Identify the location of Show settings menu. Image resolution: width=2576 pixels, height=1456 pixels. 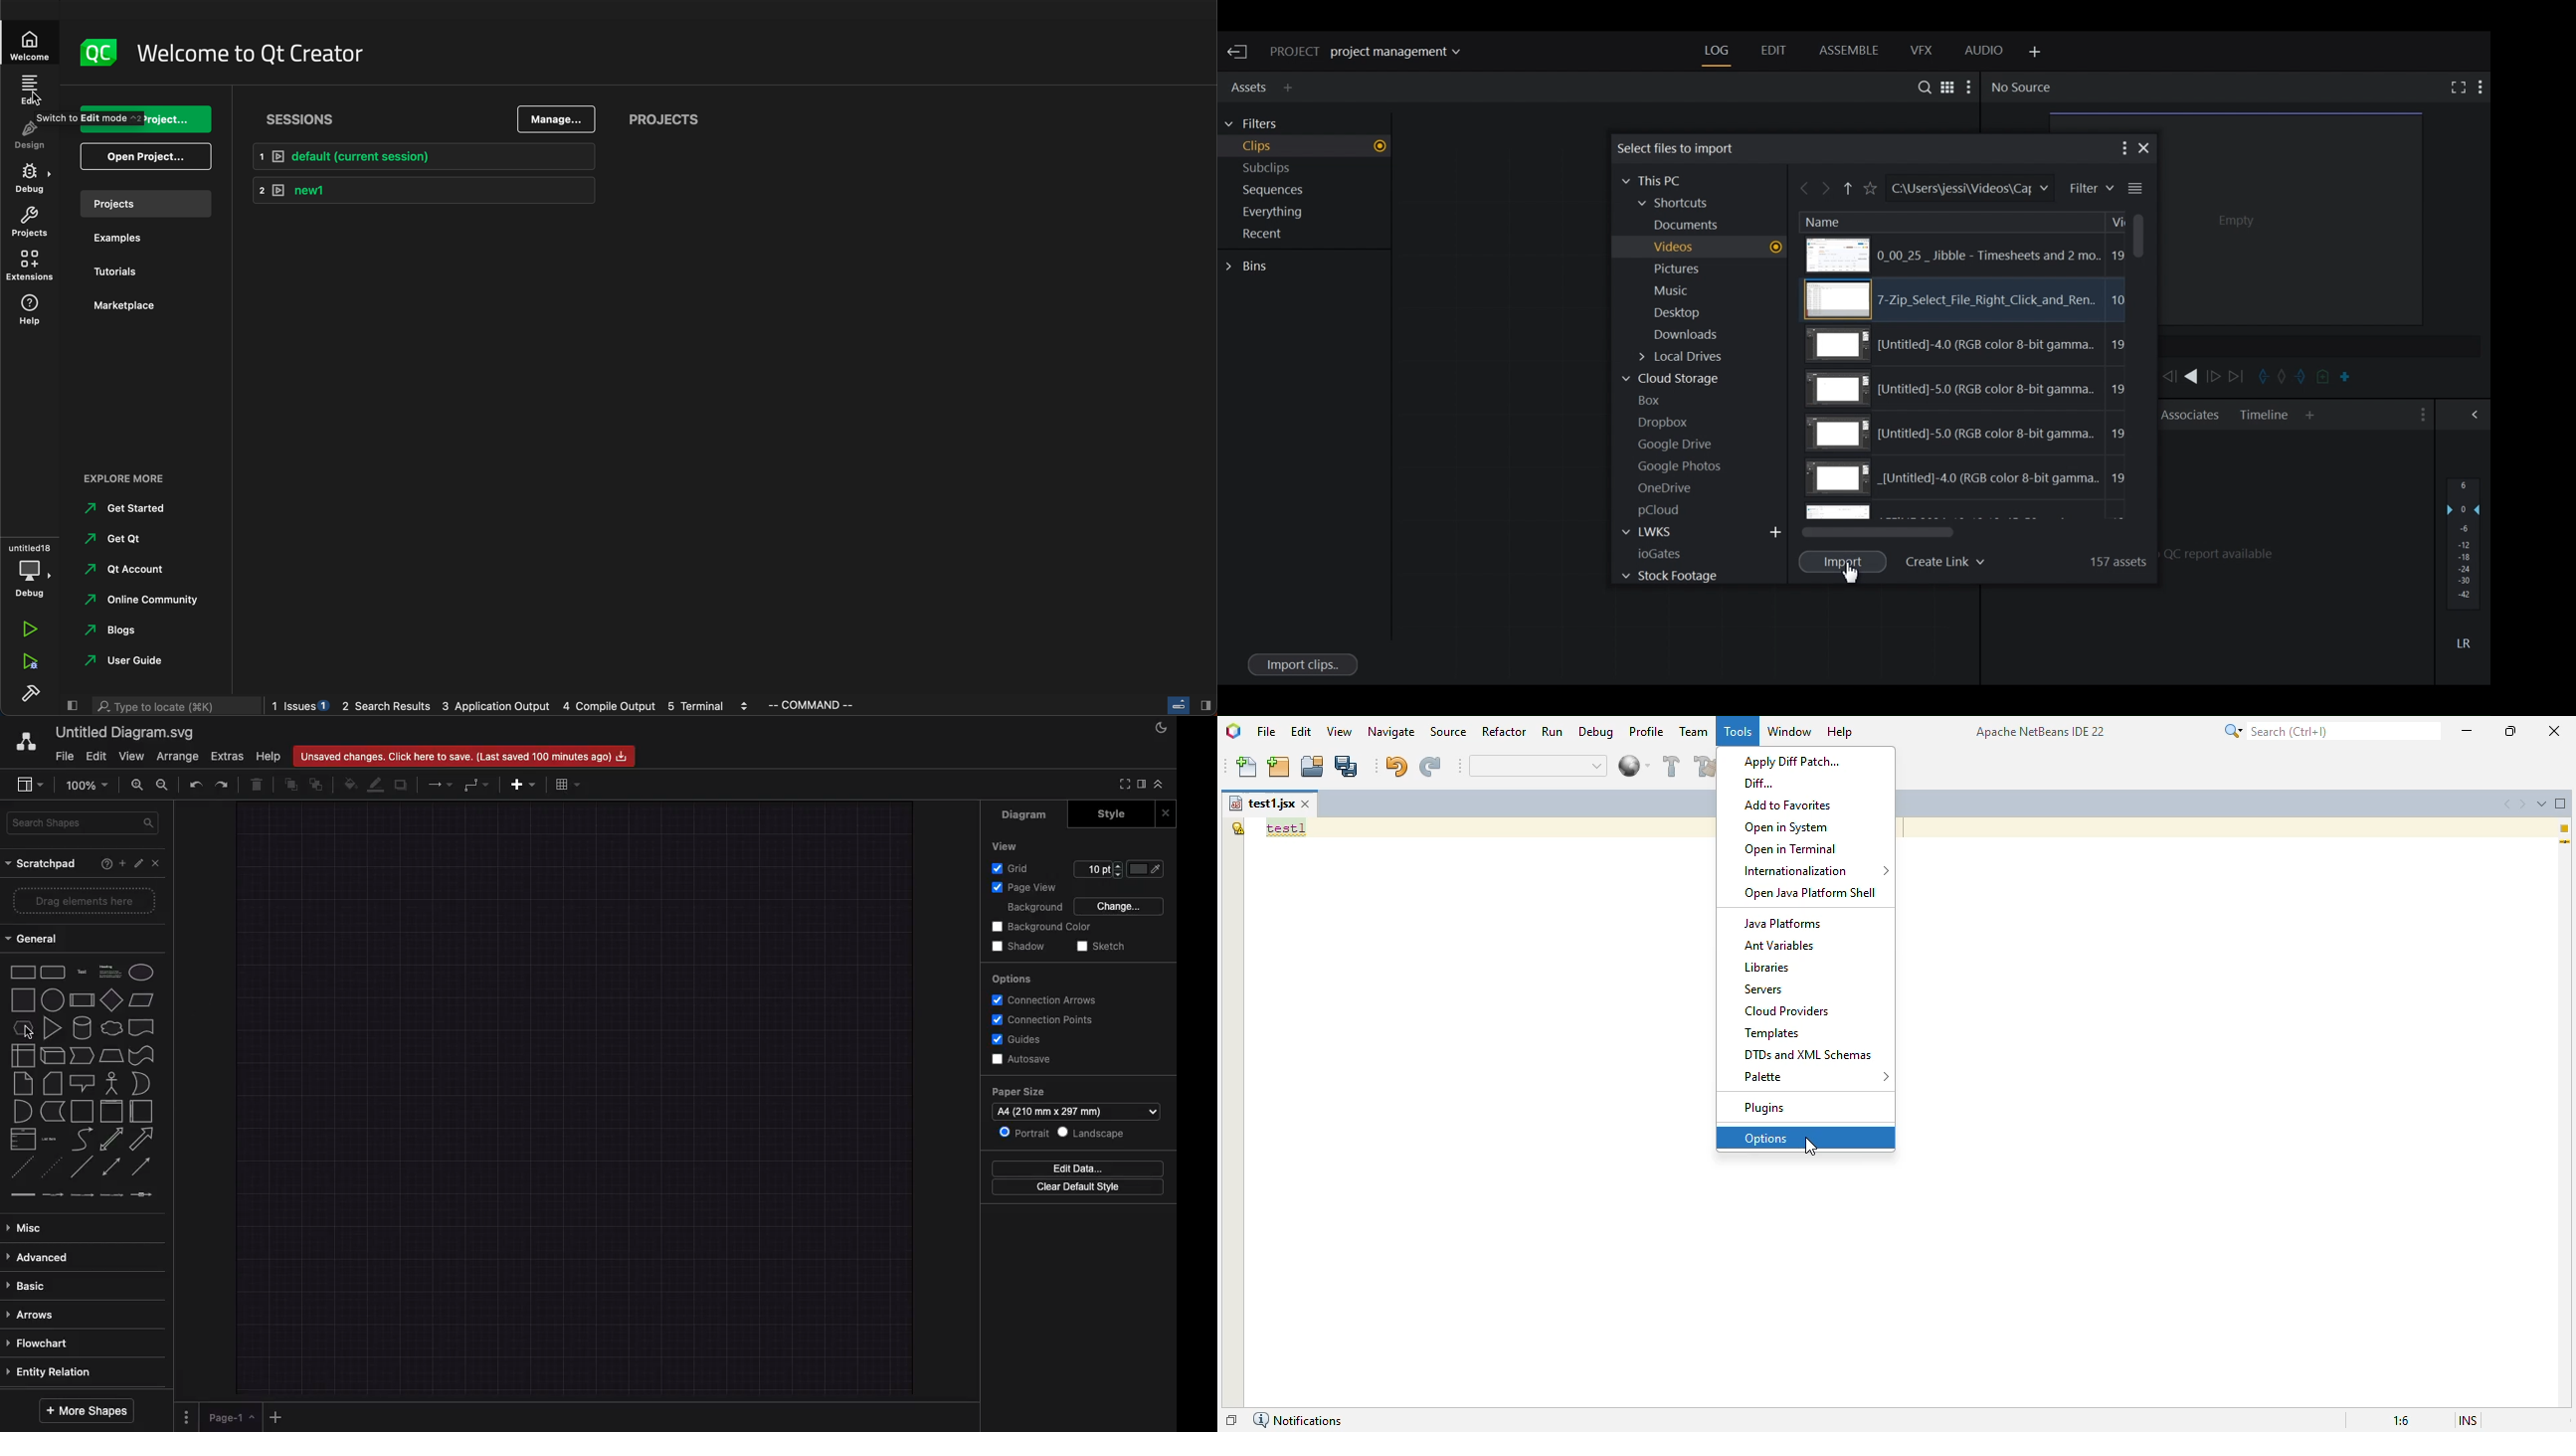
(2122, 148).